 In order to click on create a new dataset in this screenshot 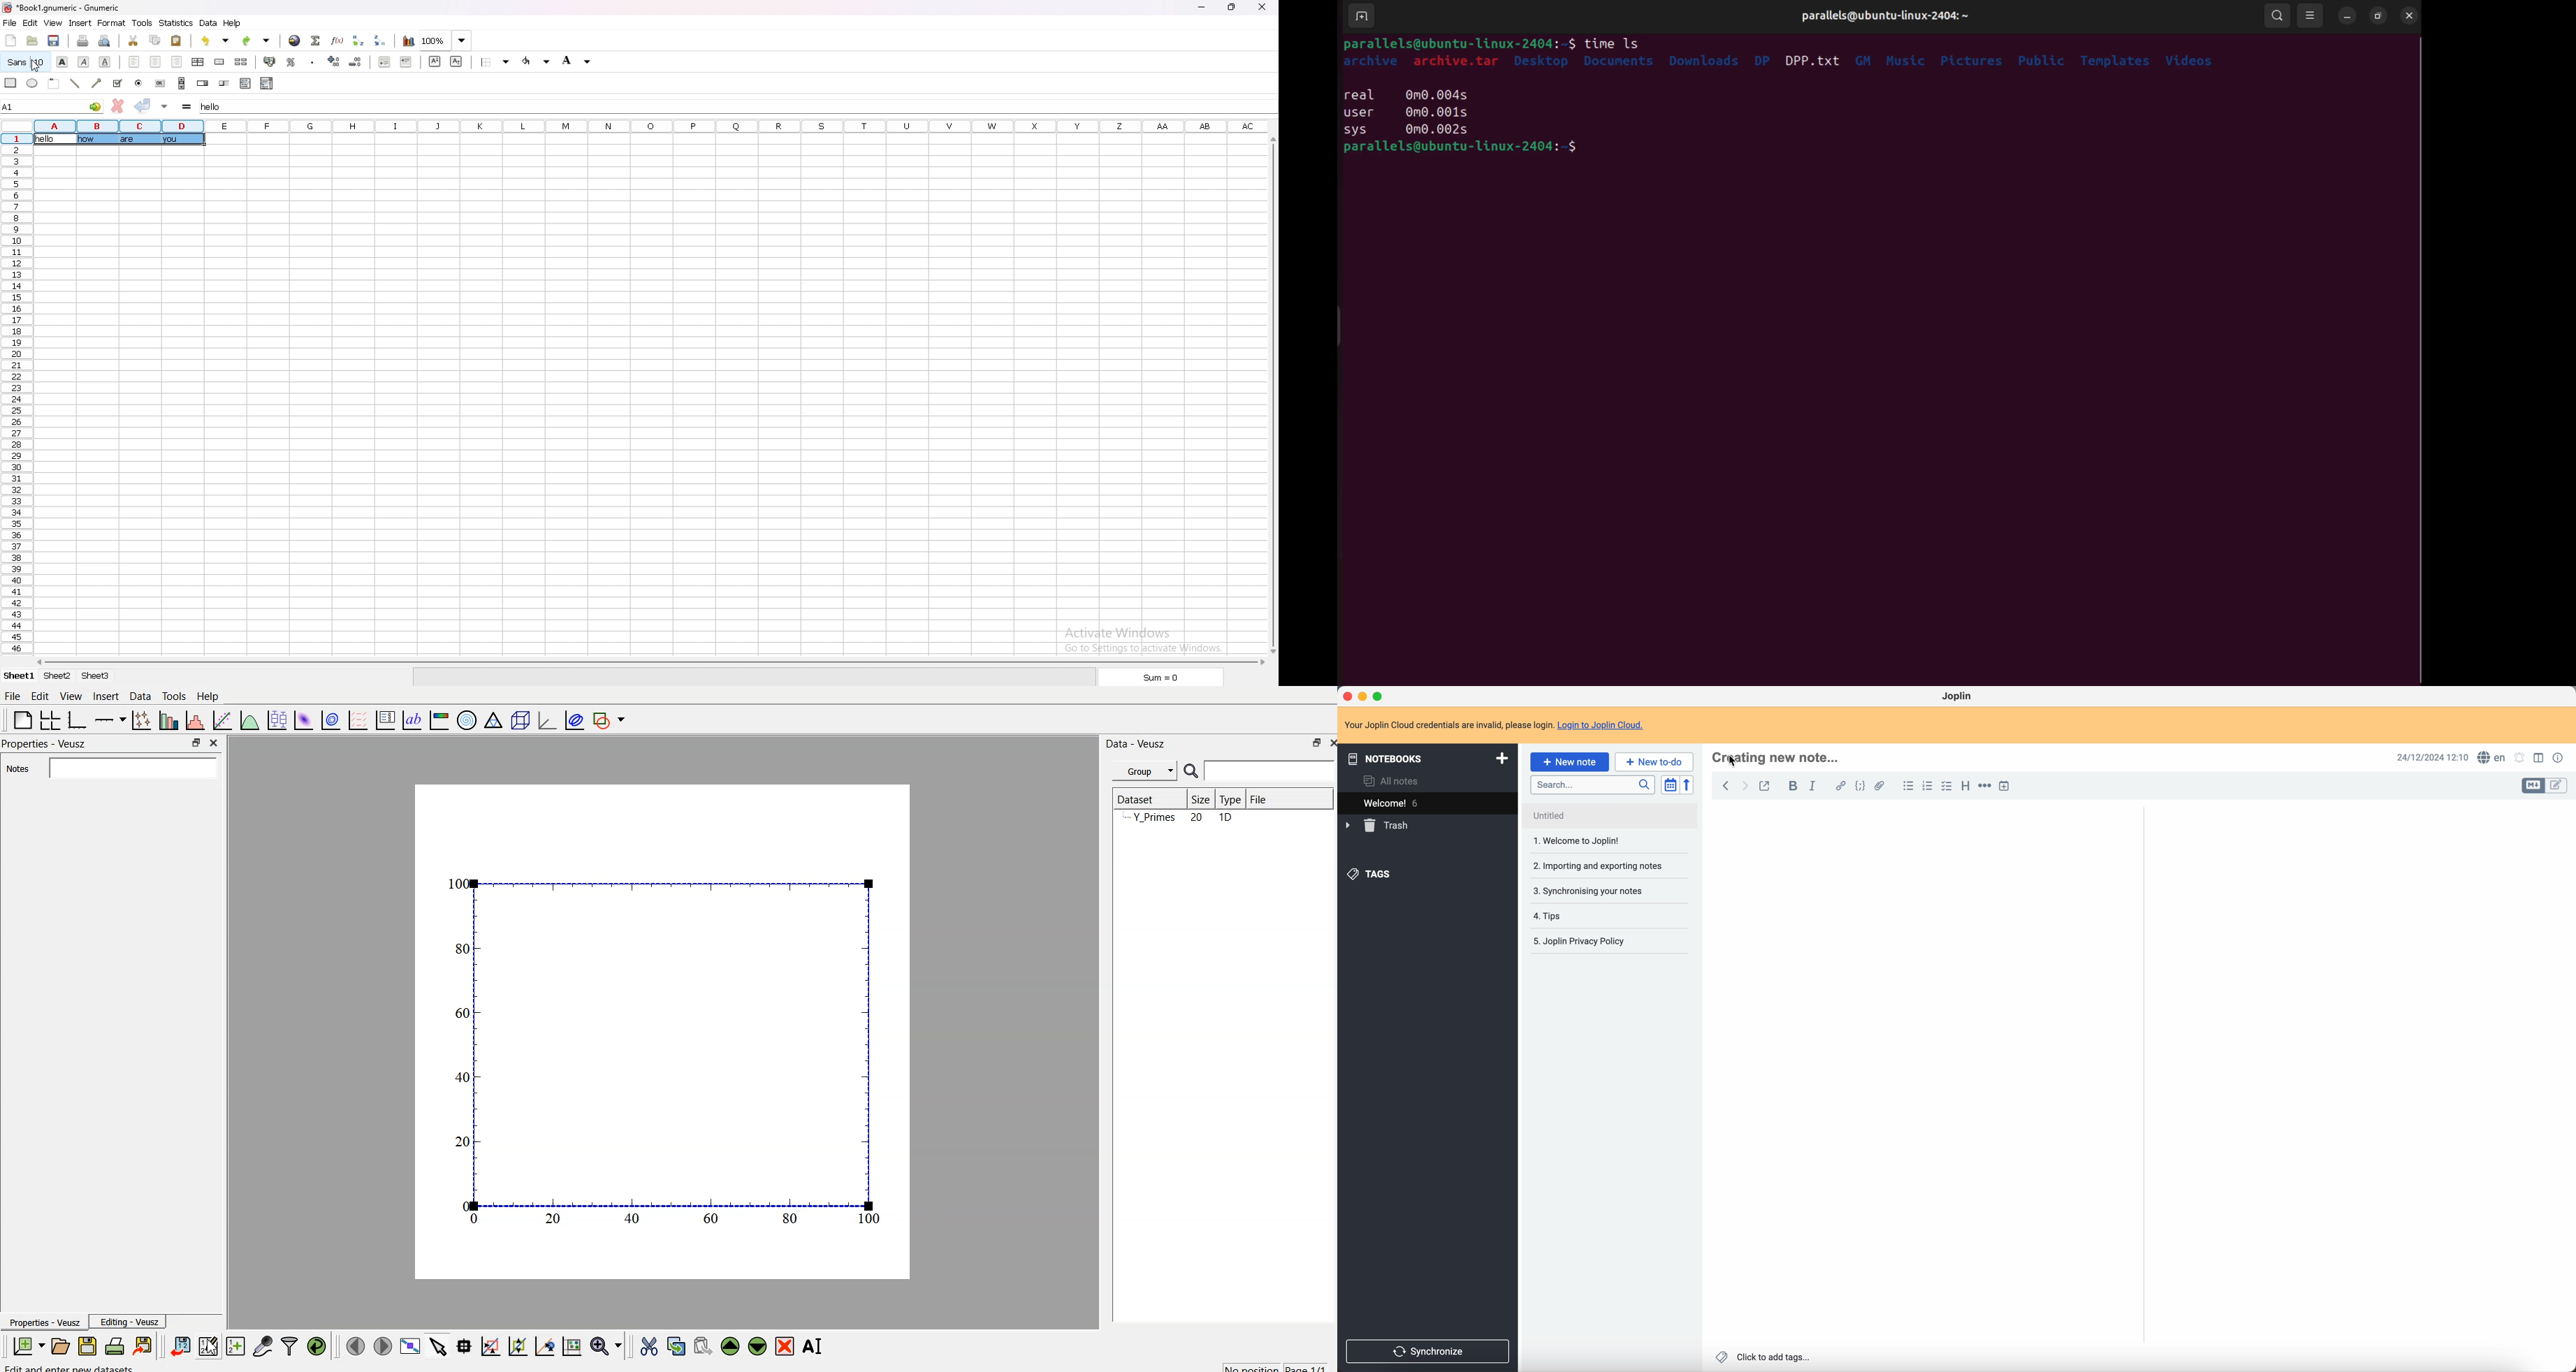, I will do `click(235, 1348)`.